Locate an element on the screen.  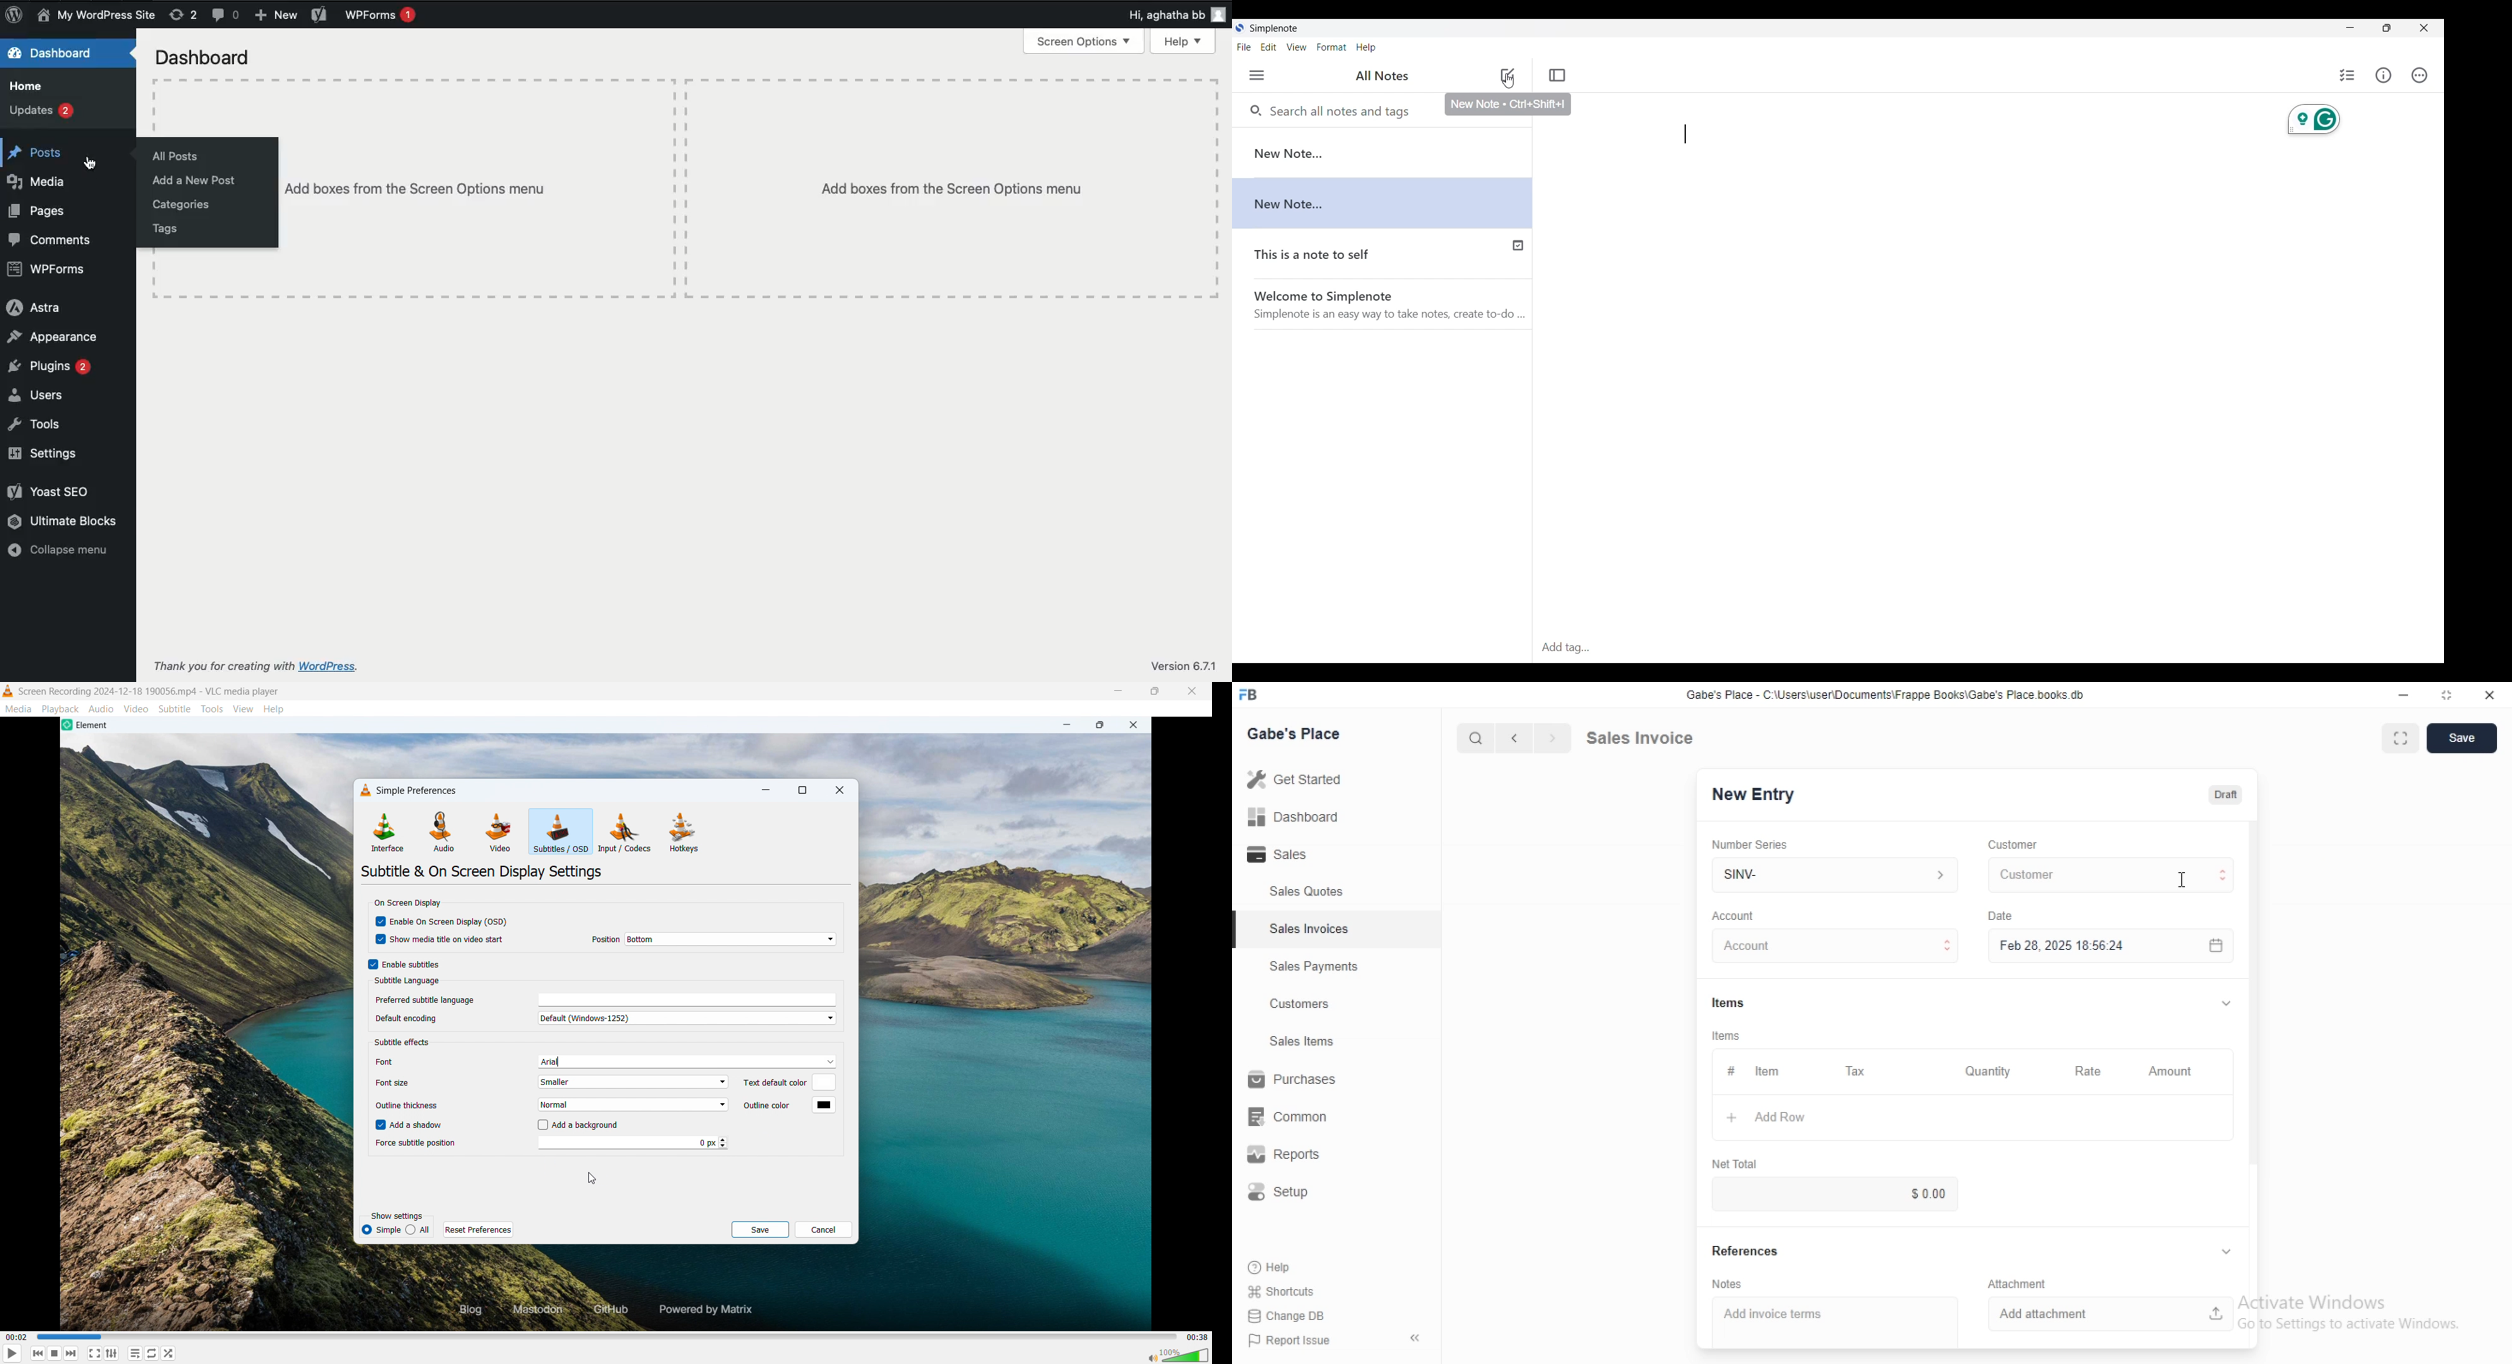
‘Quantity is located at coordinates (1987, 1071).